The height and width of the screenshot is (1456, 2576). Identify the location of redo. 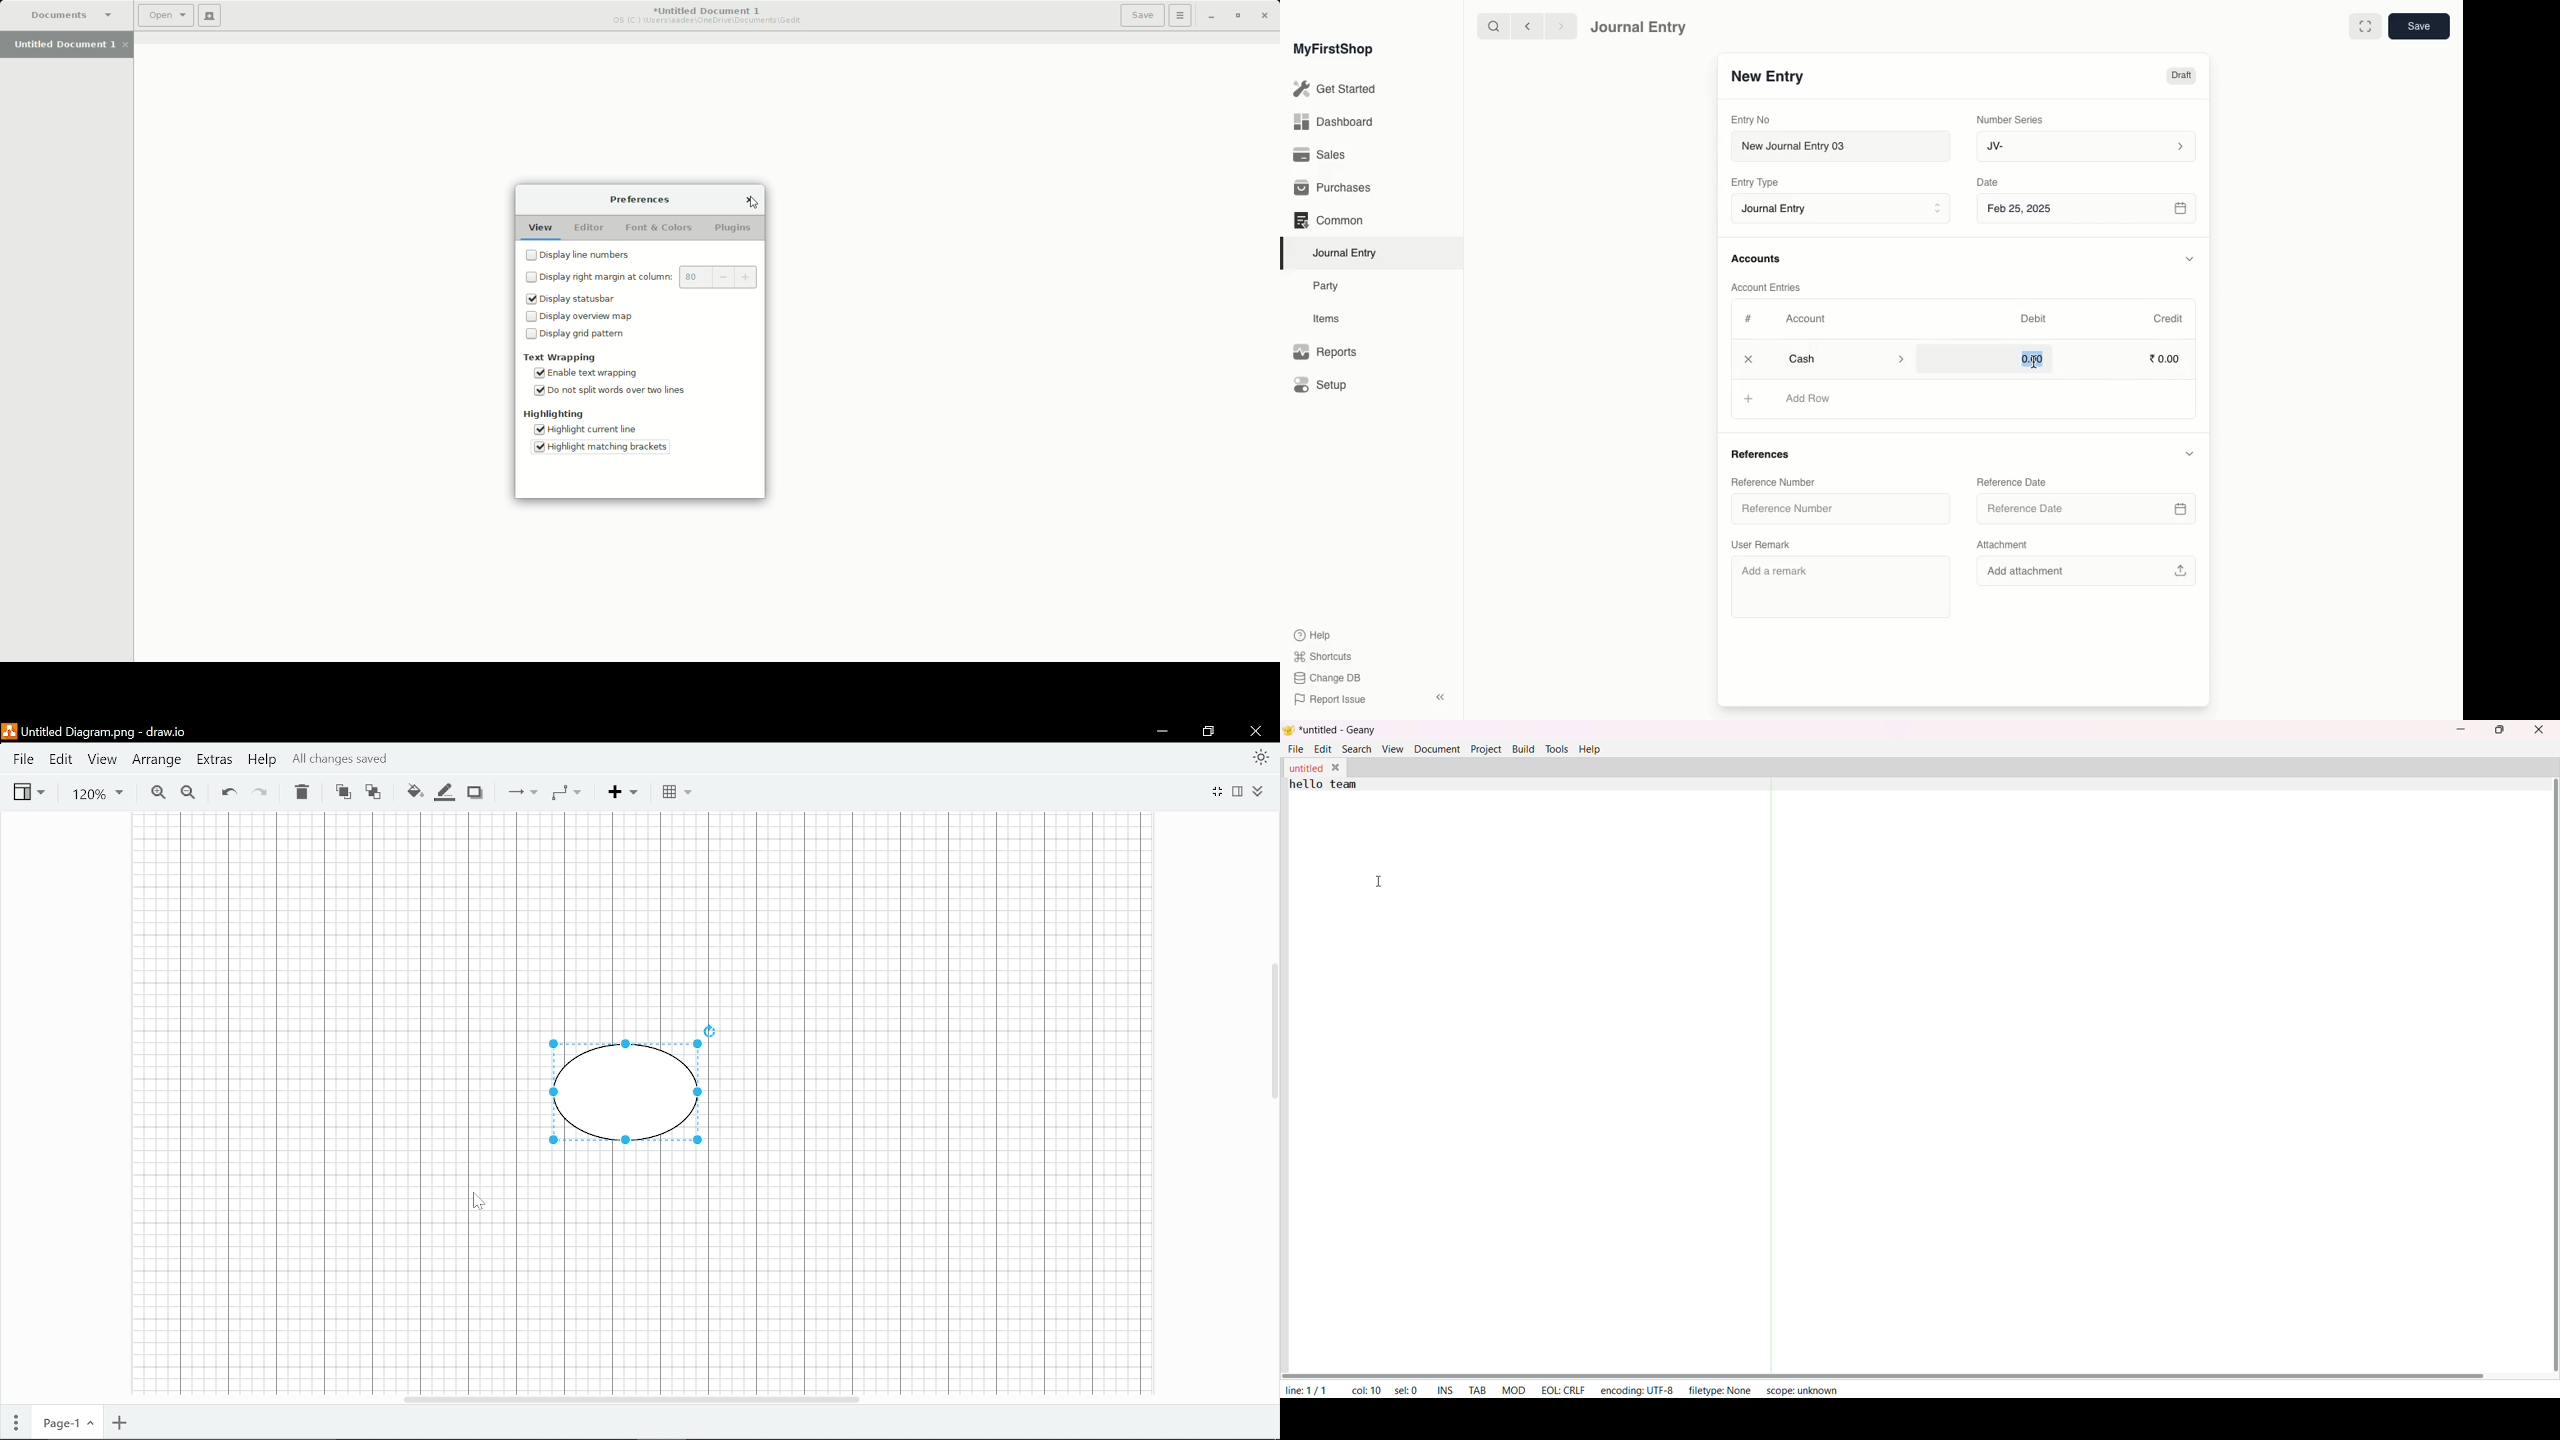
(259, 790).